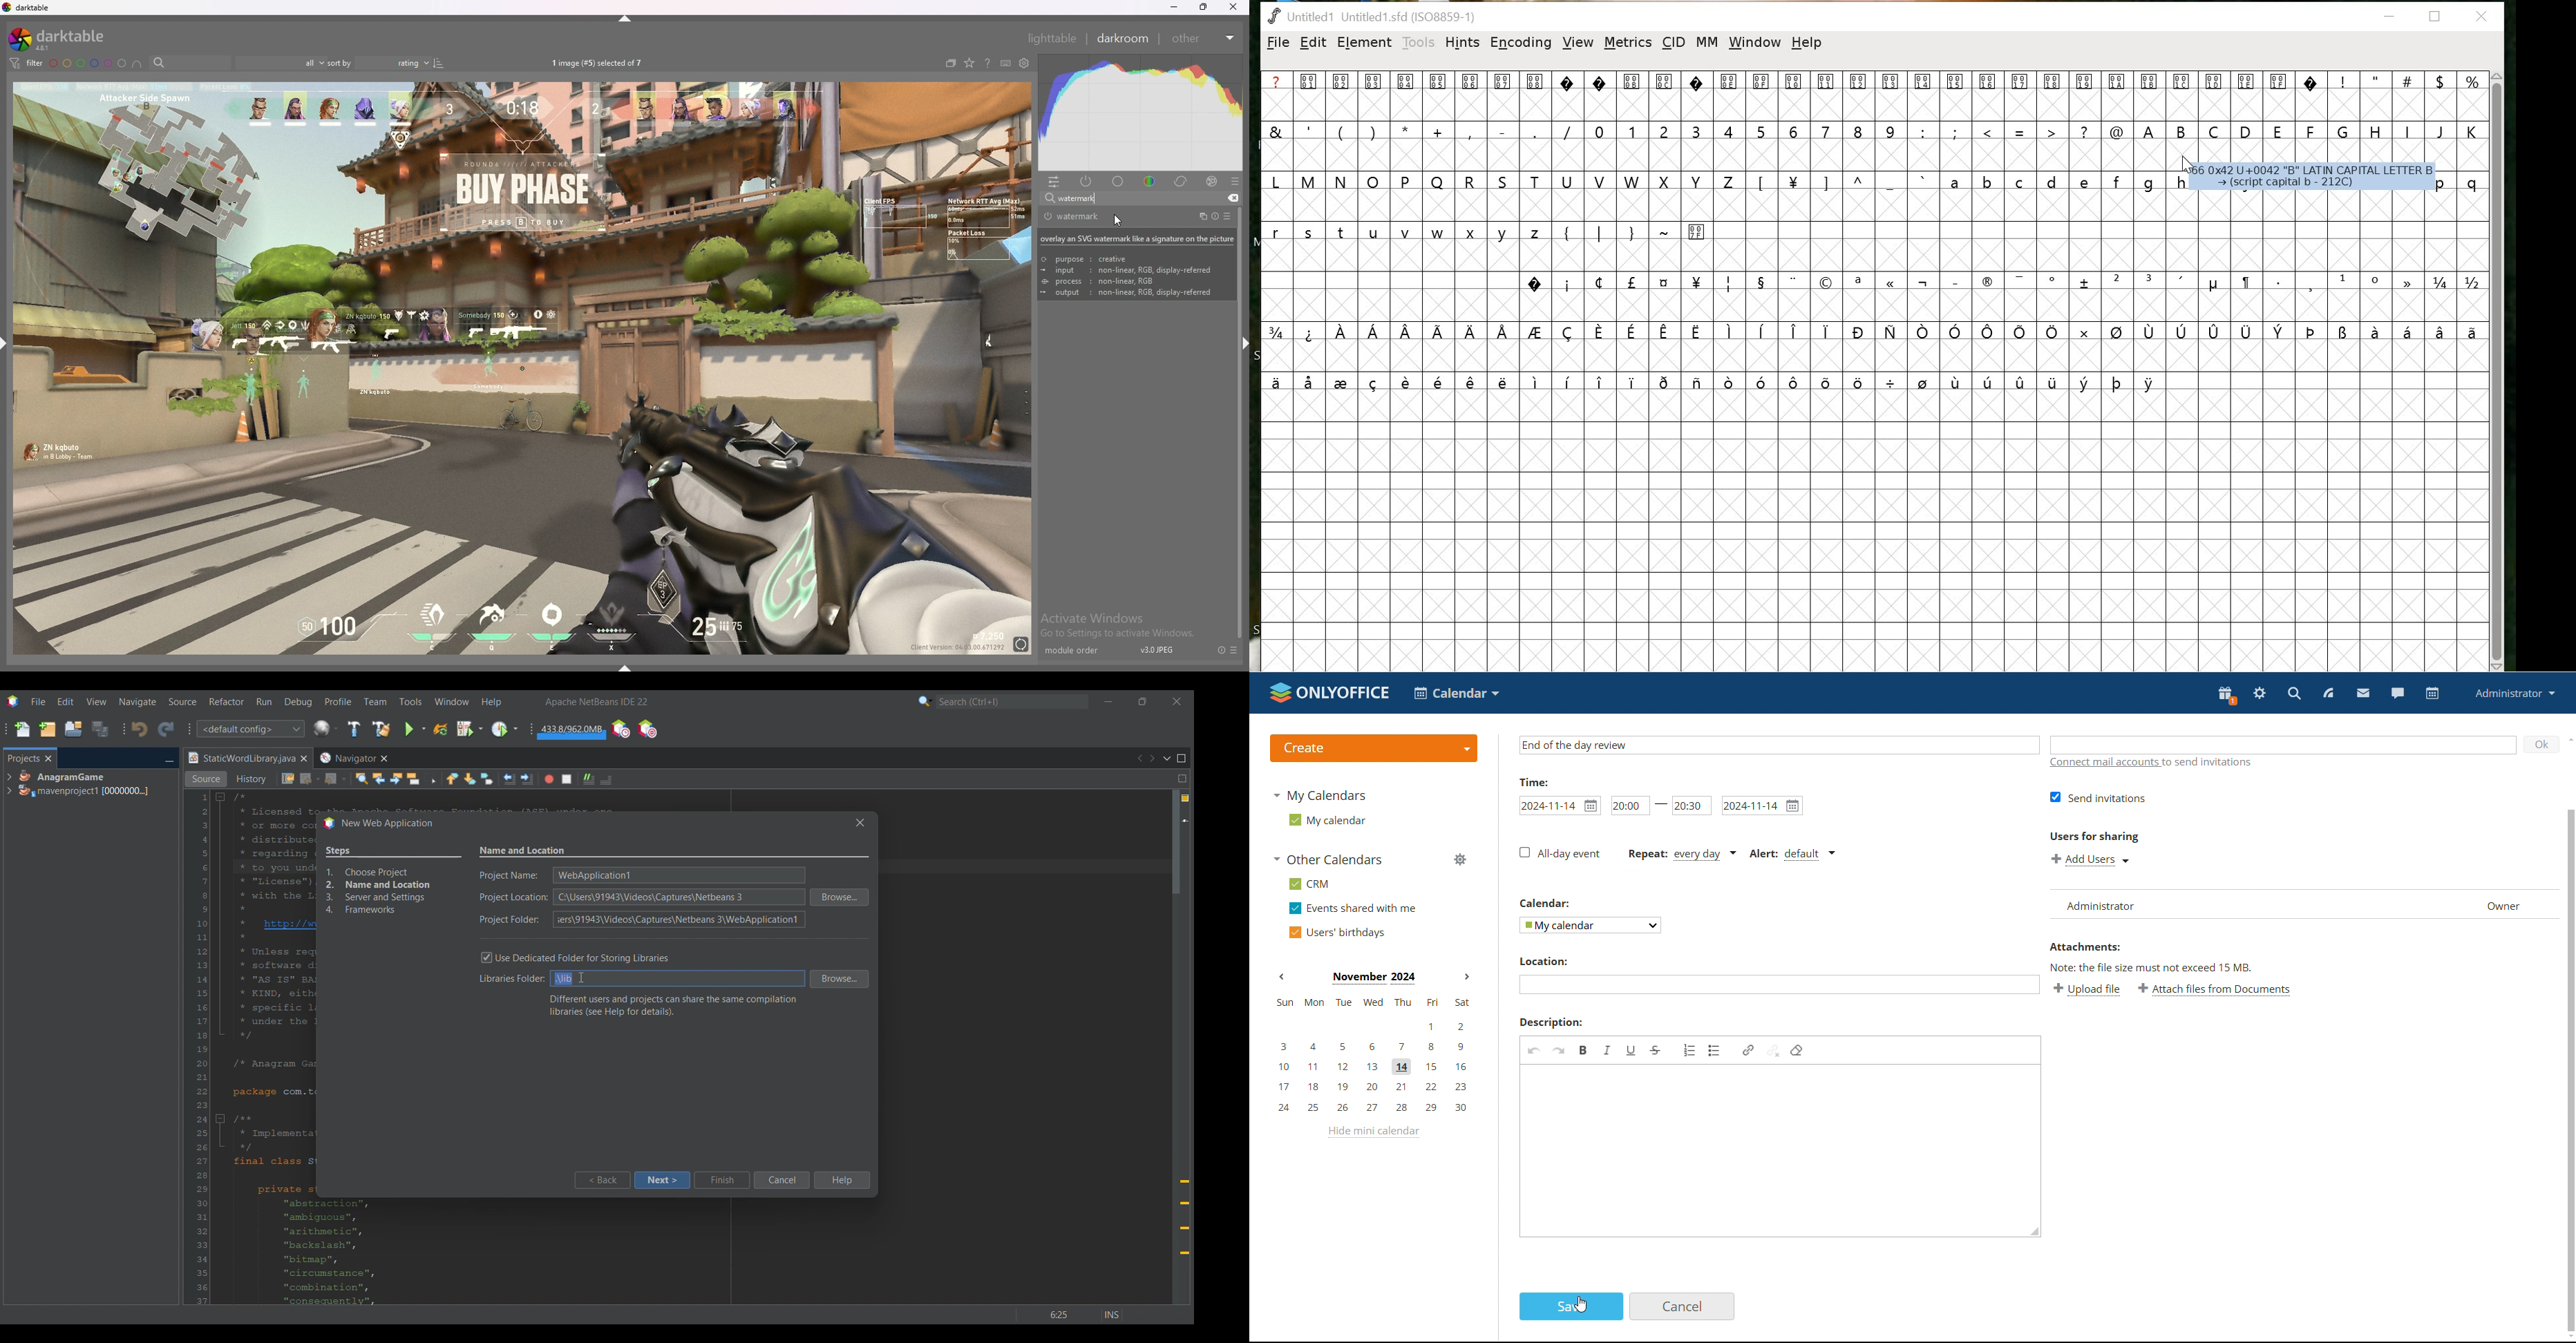 The width and height of the screenshot is (2576, 1344). Describe the element at coordinates (137, 64) in the screenshot. I see `include color label` at that location.